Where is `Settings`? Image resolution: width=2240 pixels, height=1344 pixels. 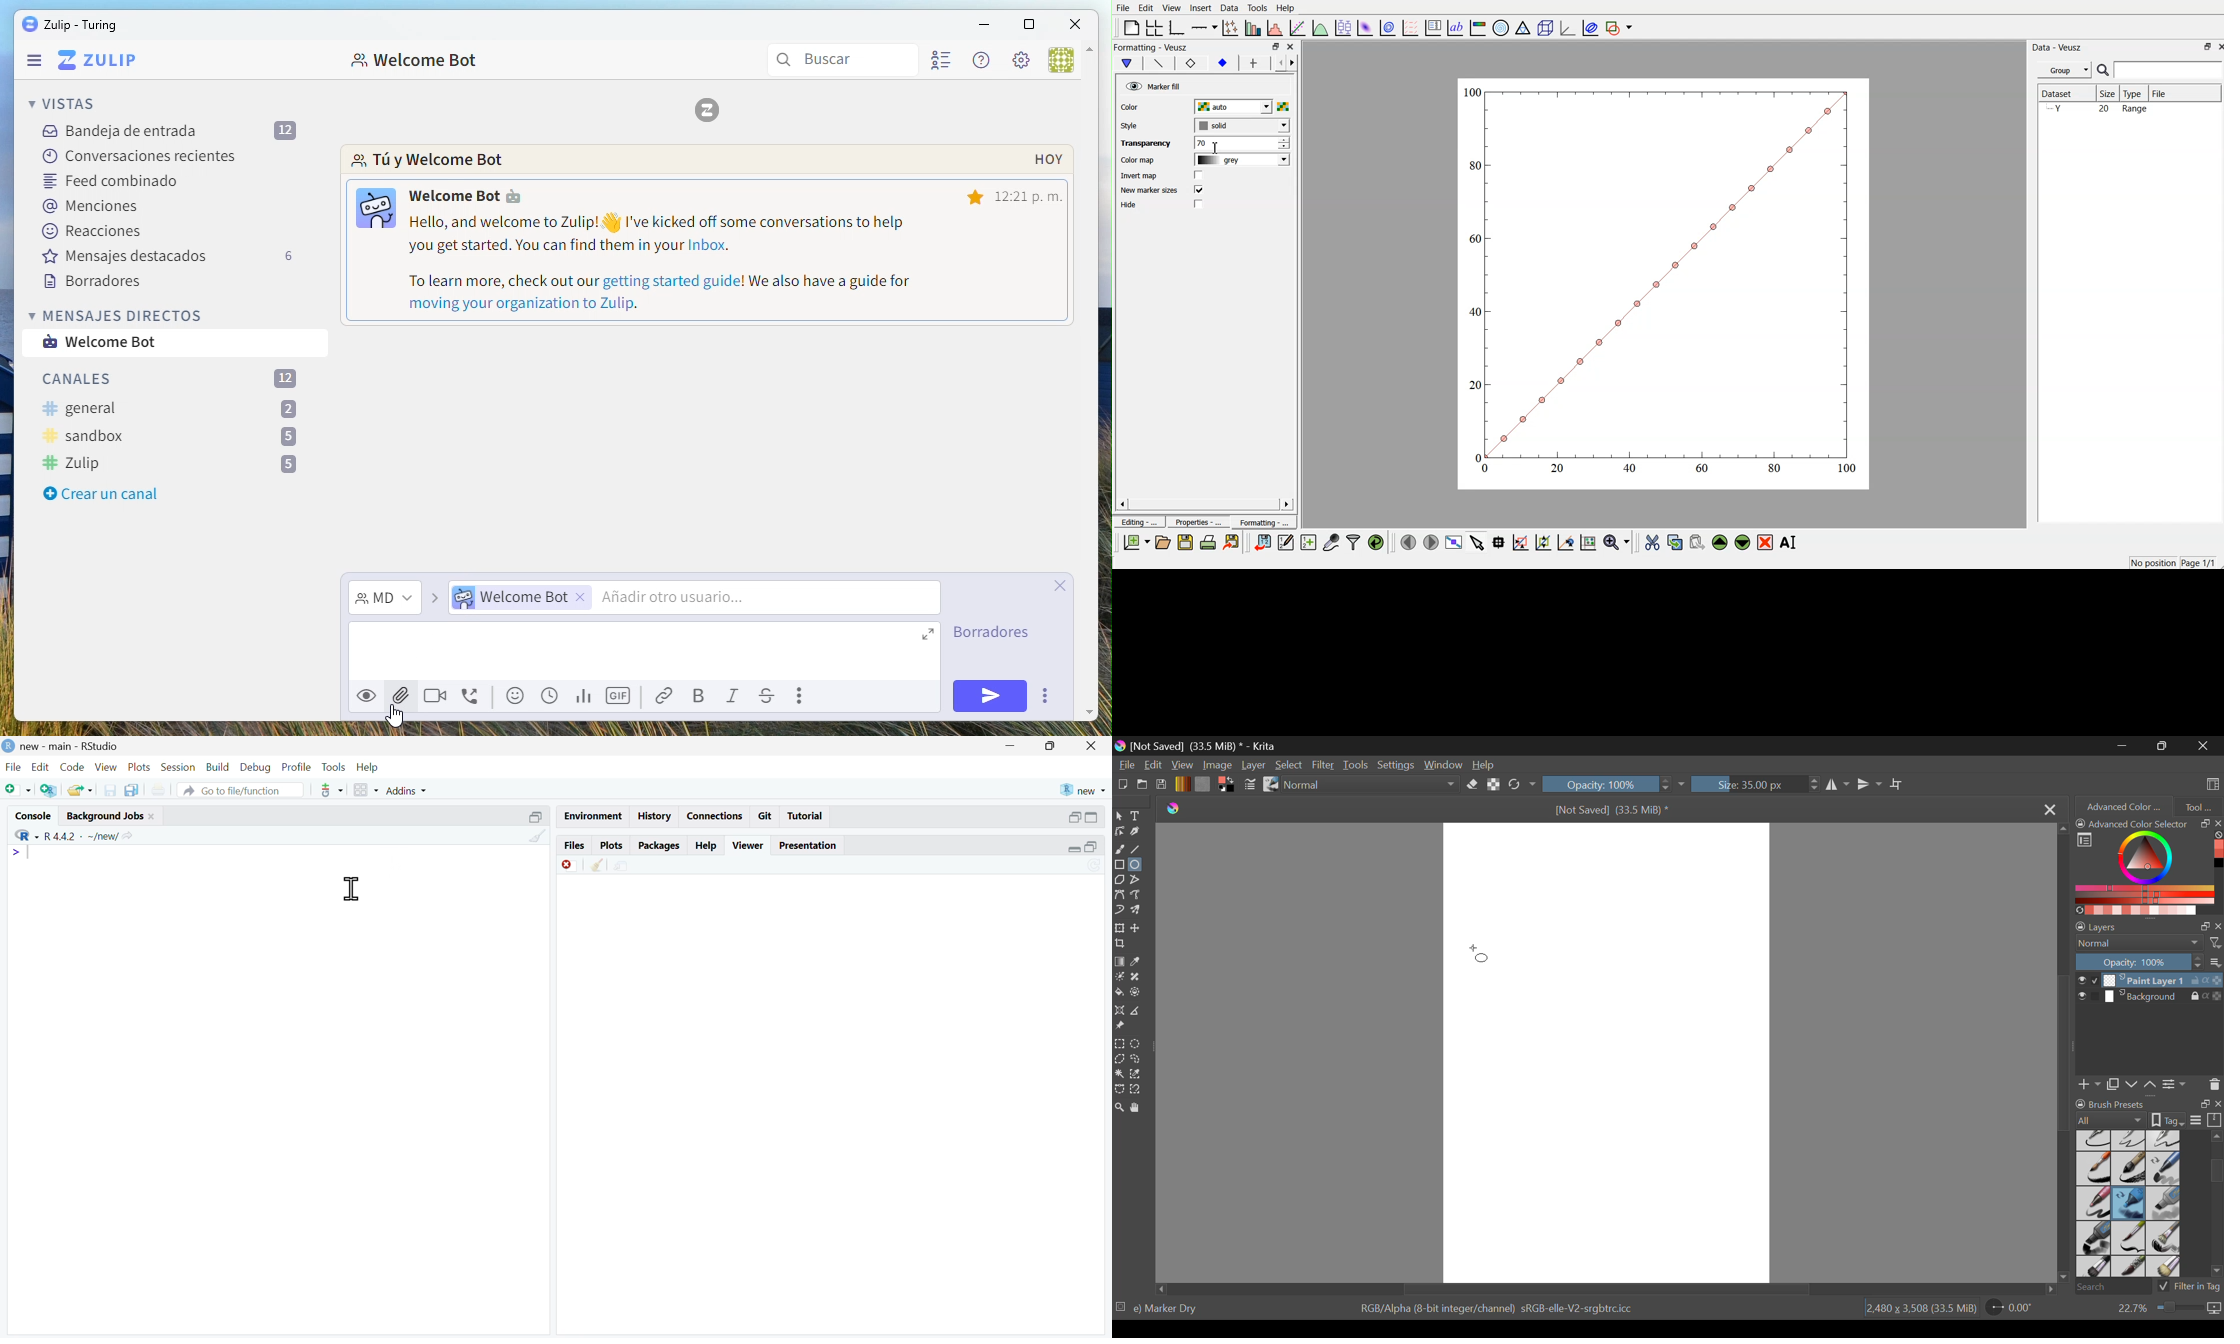 Settings is located at coordinates (2174, 1084).